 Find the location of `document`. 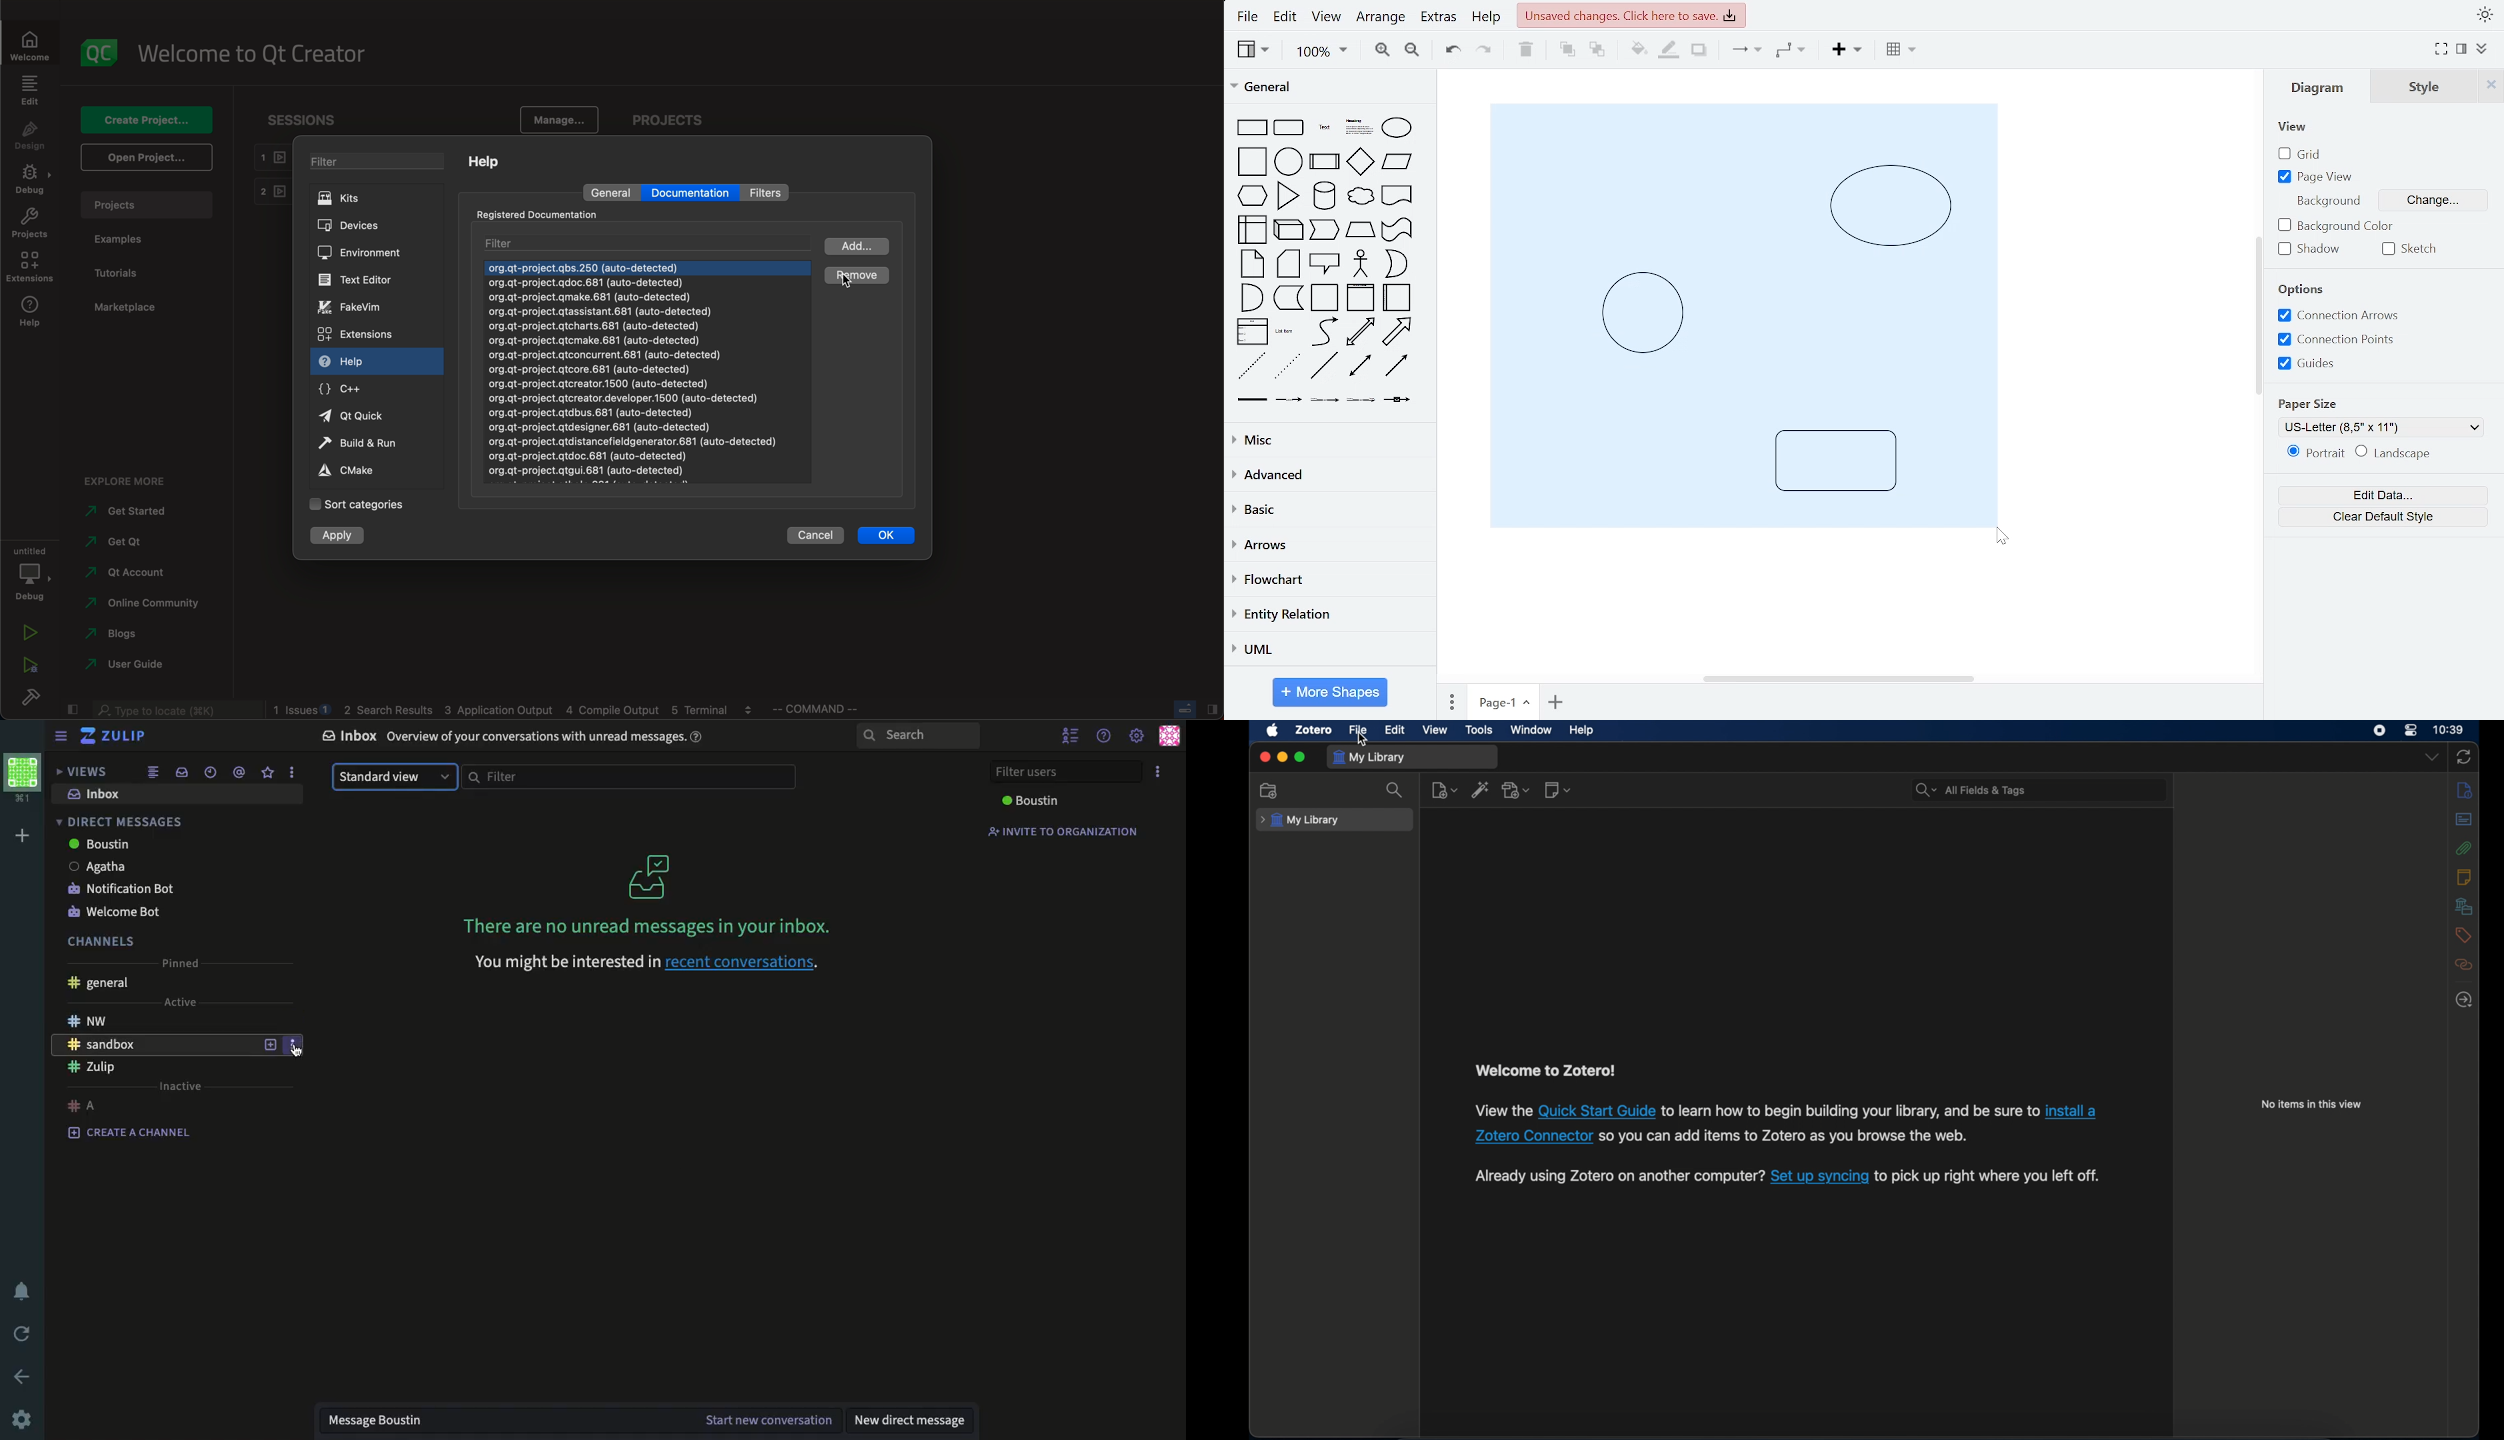

document is located at coordinates (1398, 195).